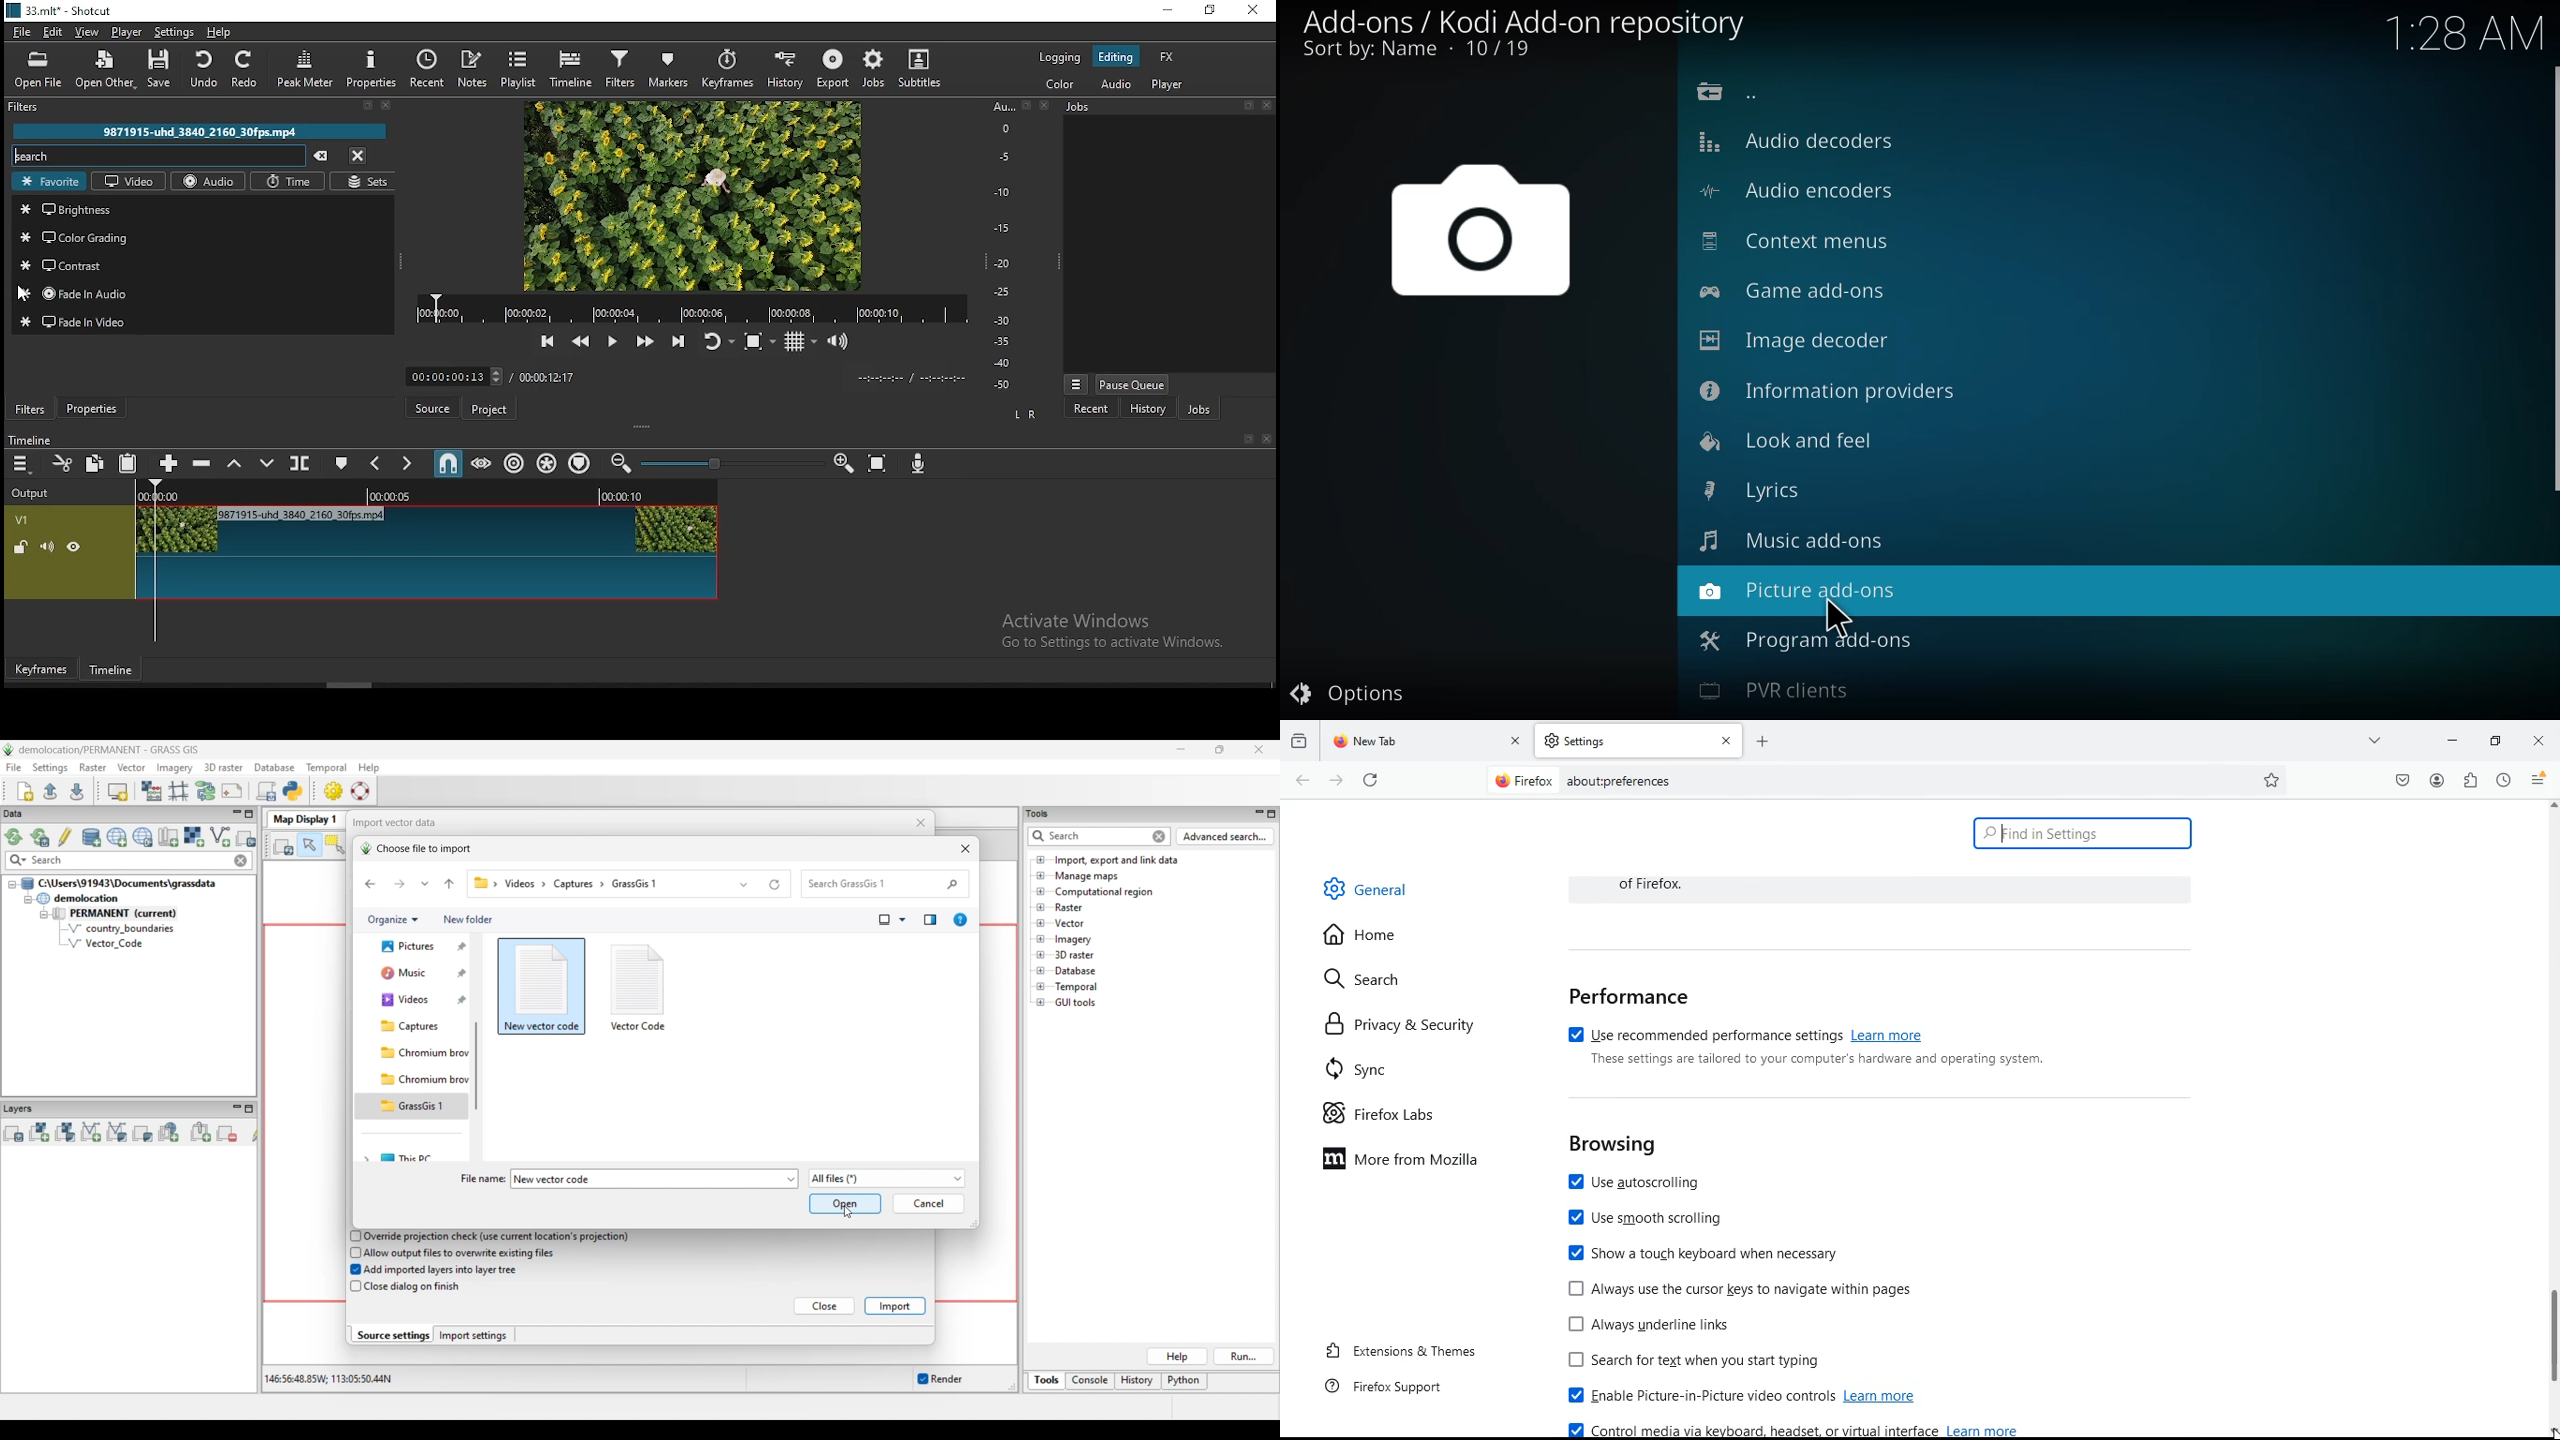 The image size is (2576, 1456). Describe the element at coordinates (1043, 105) in the screenshot. I see `close` at that location.